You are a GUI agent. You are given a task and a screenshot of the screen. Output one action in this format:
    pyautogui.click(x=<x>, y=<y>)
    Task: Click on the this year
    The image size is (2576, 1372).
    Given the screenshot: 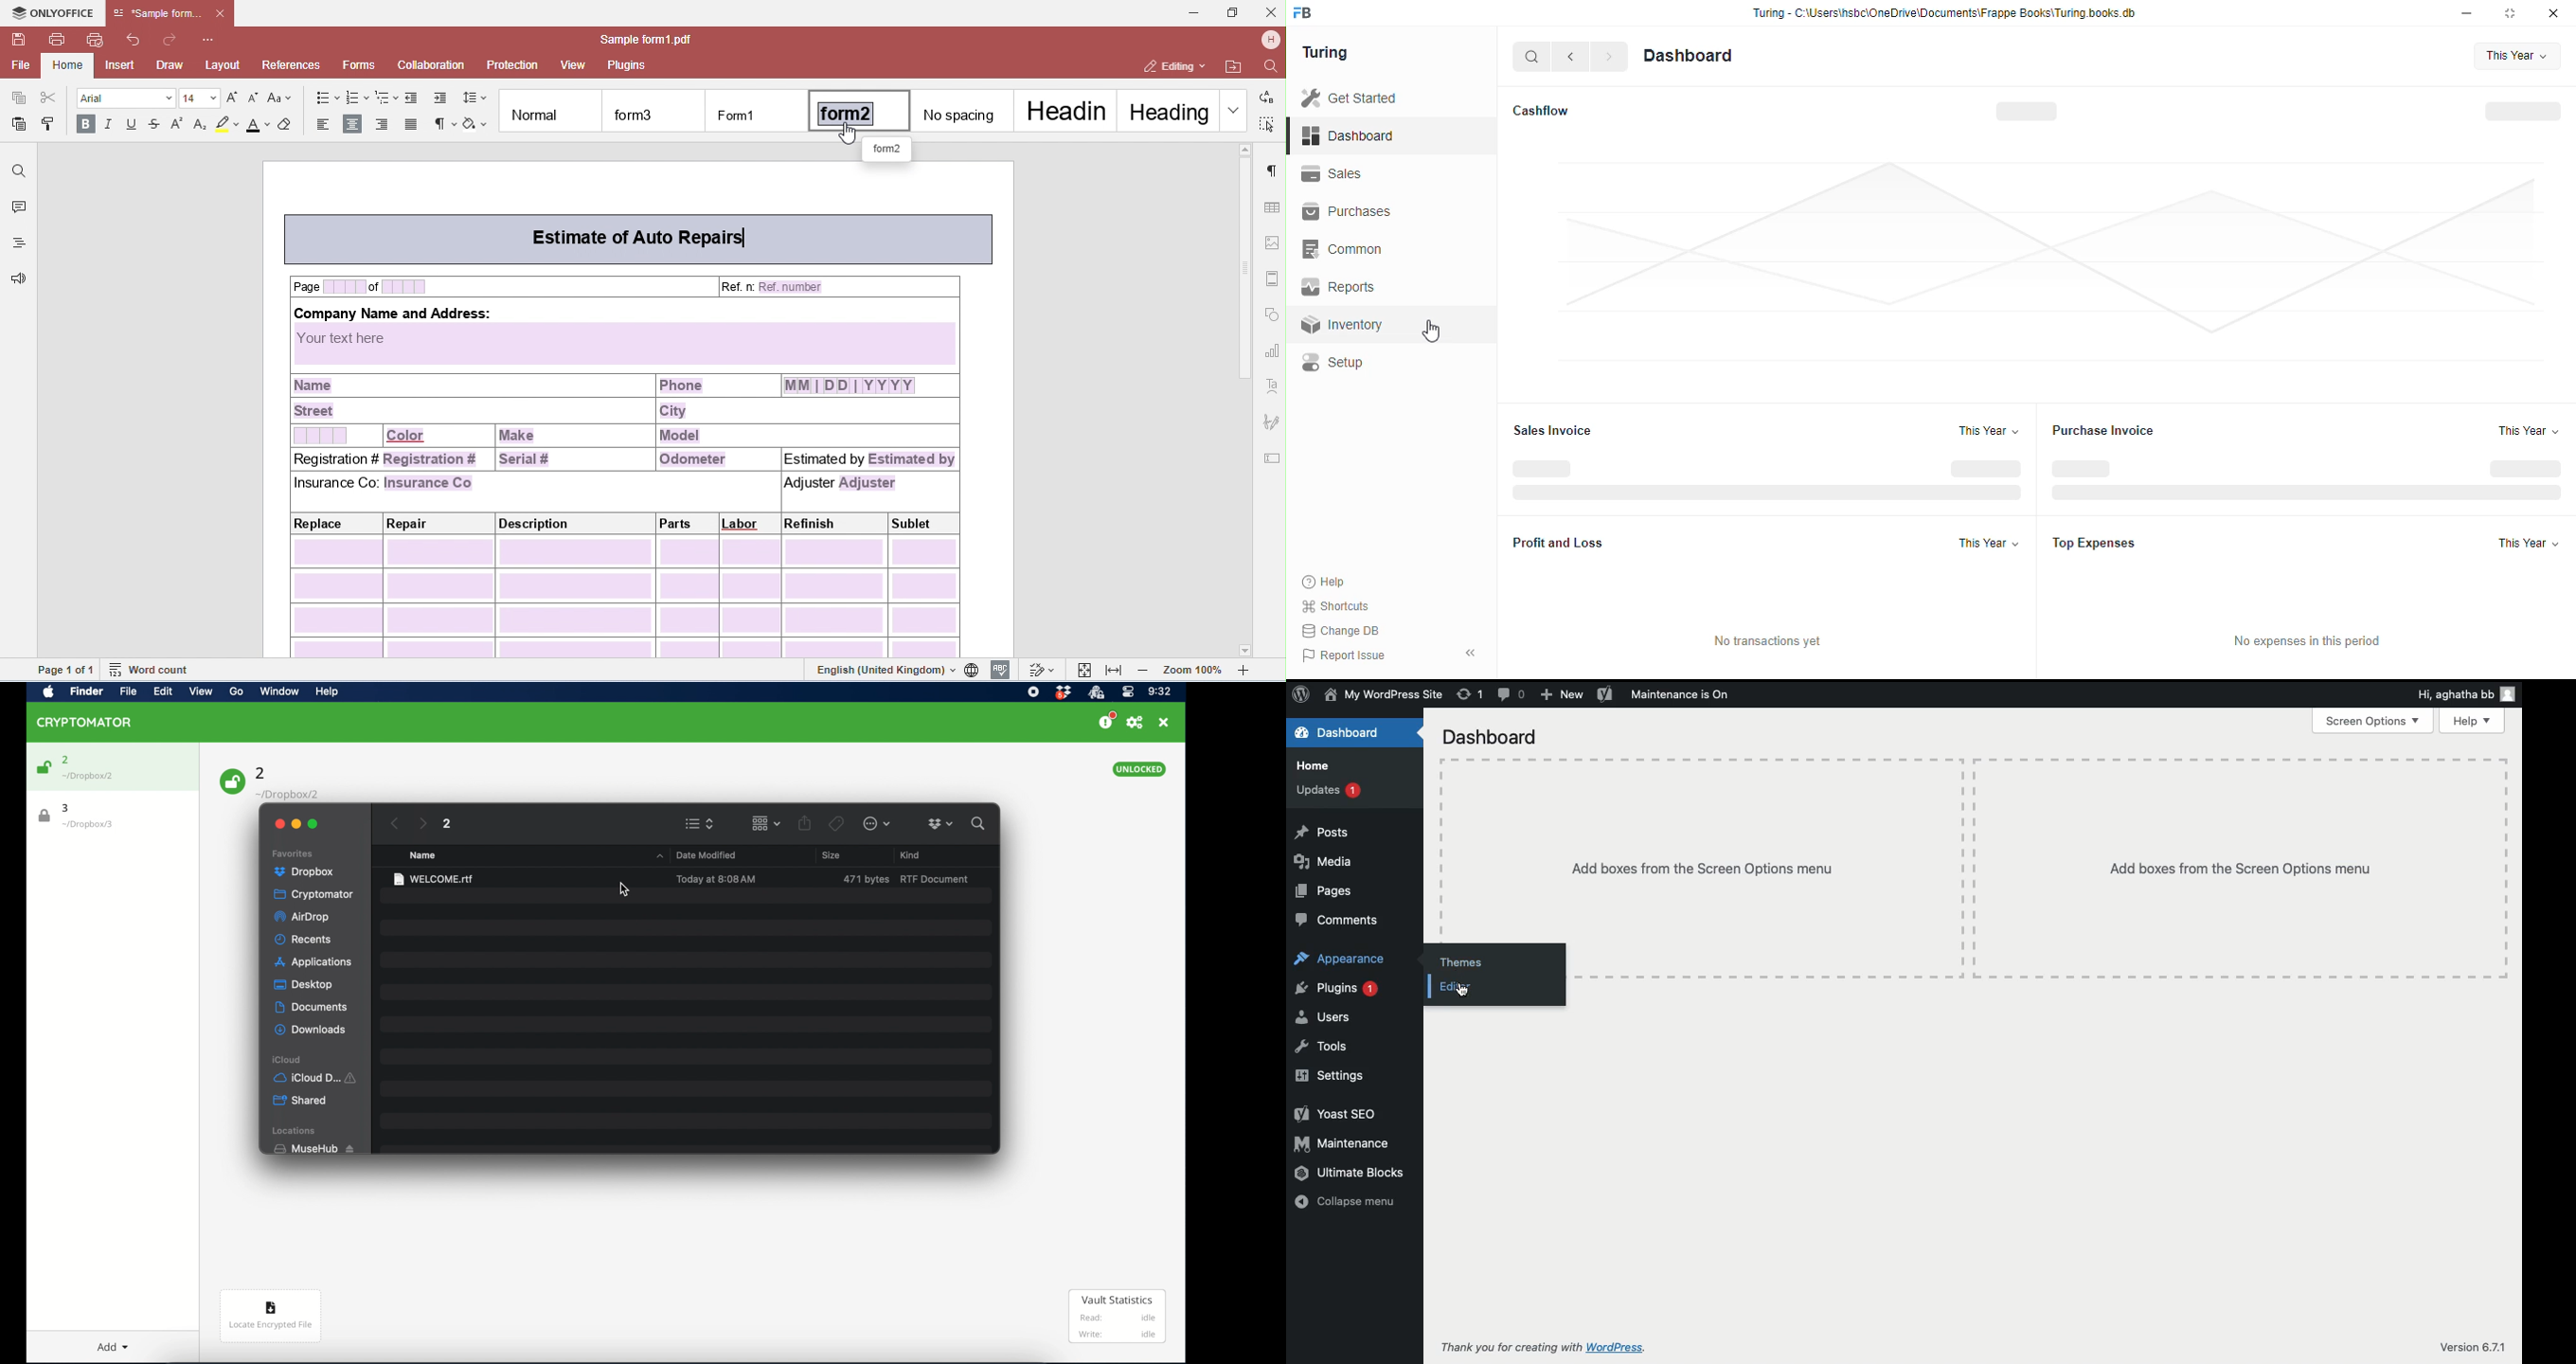 What is the action you would take?
    pyautogui.click(x=2529, y=543)
    